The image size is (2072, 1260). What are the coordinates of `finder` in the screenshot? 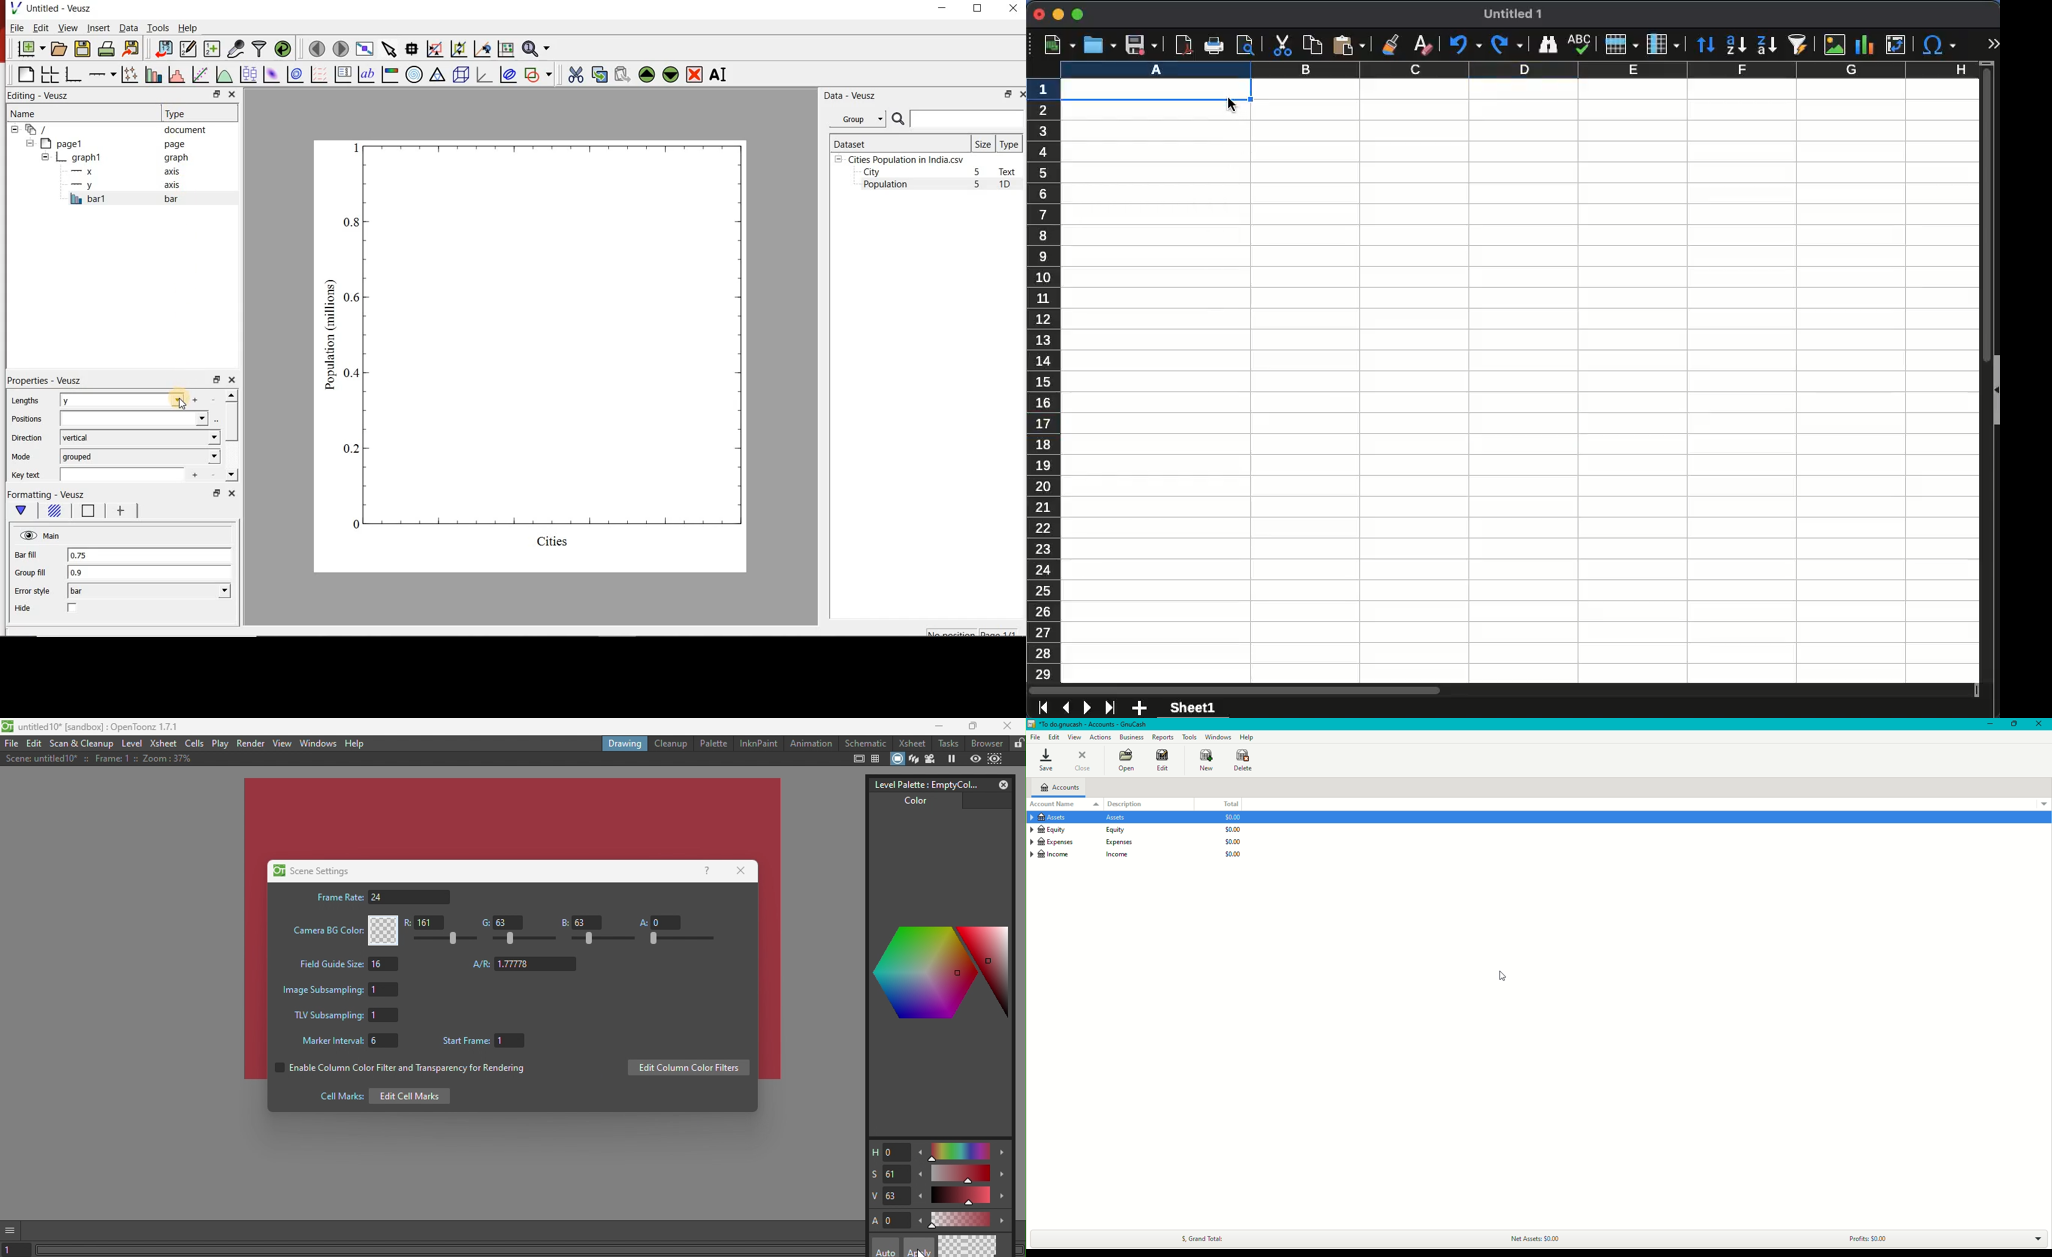 It's located at (1550, 45).